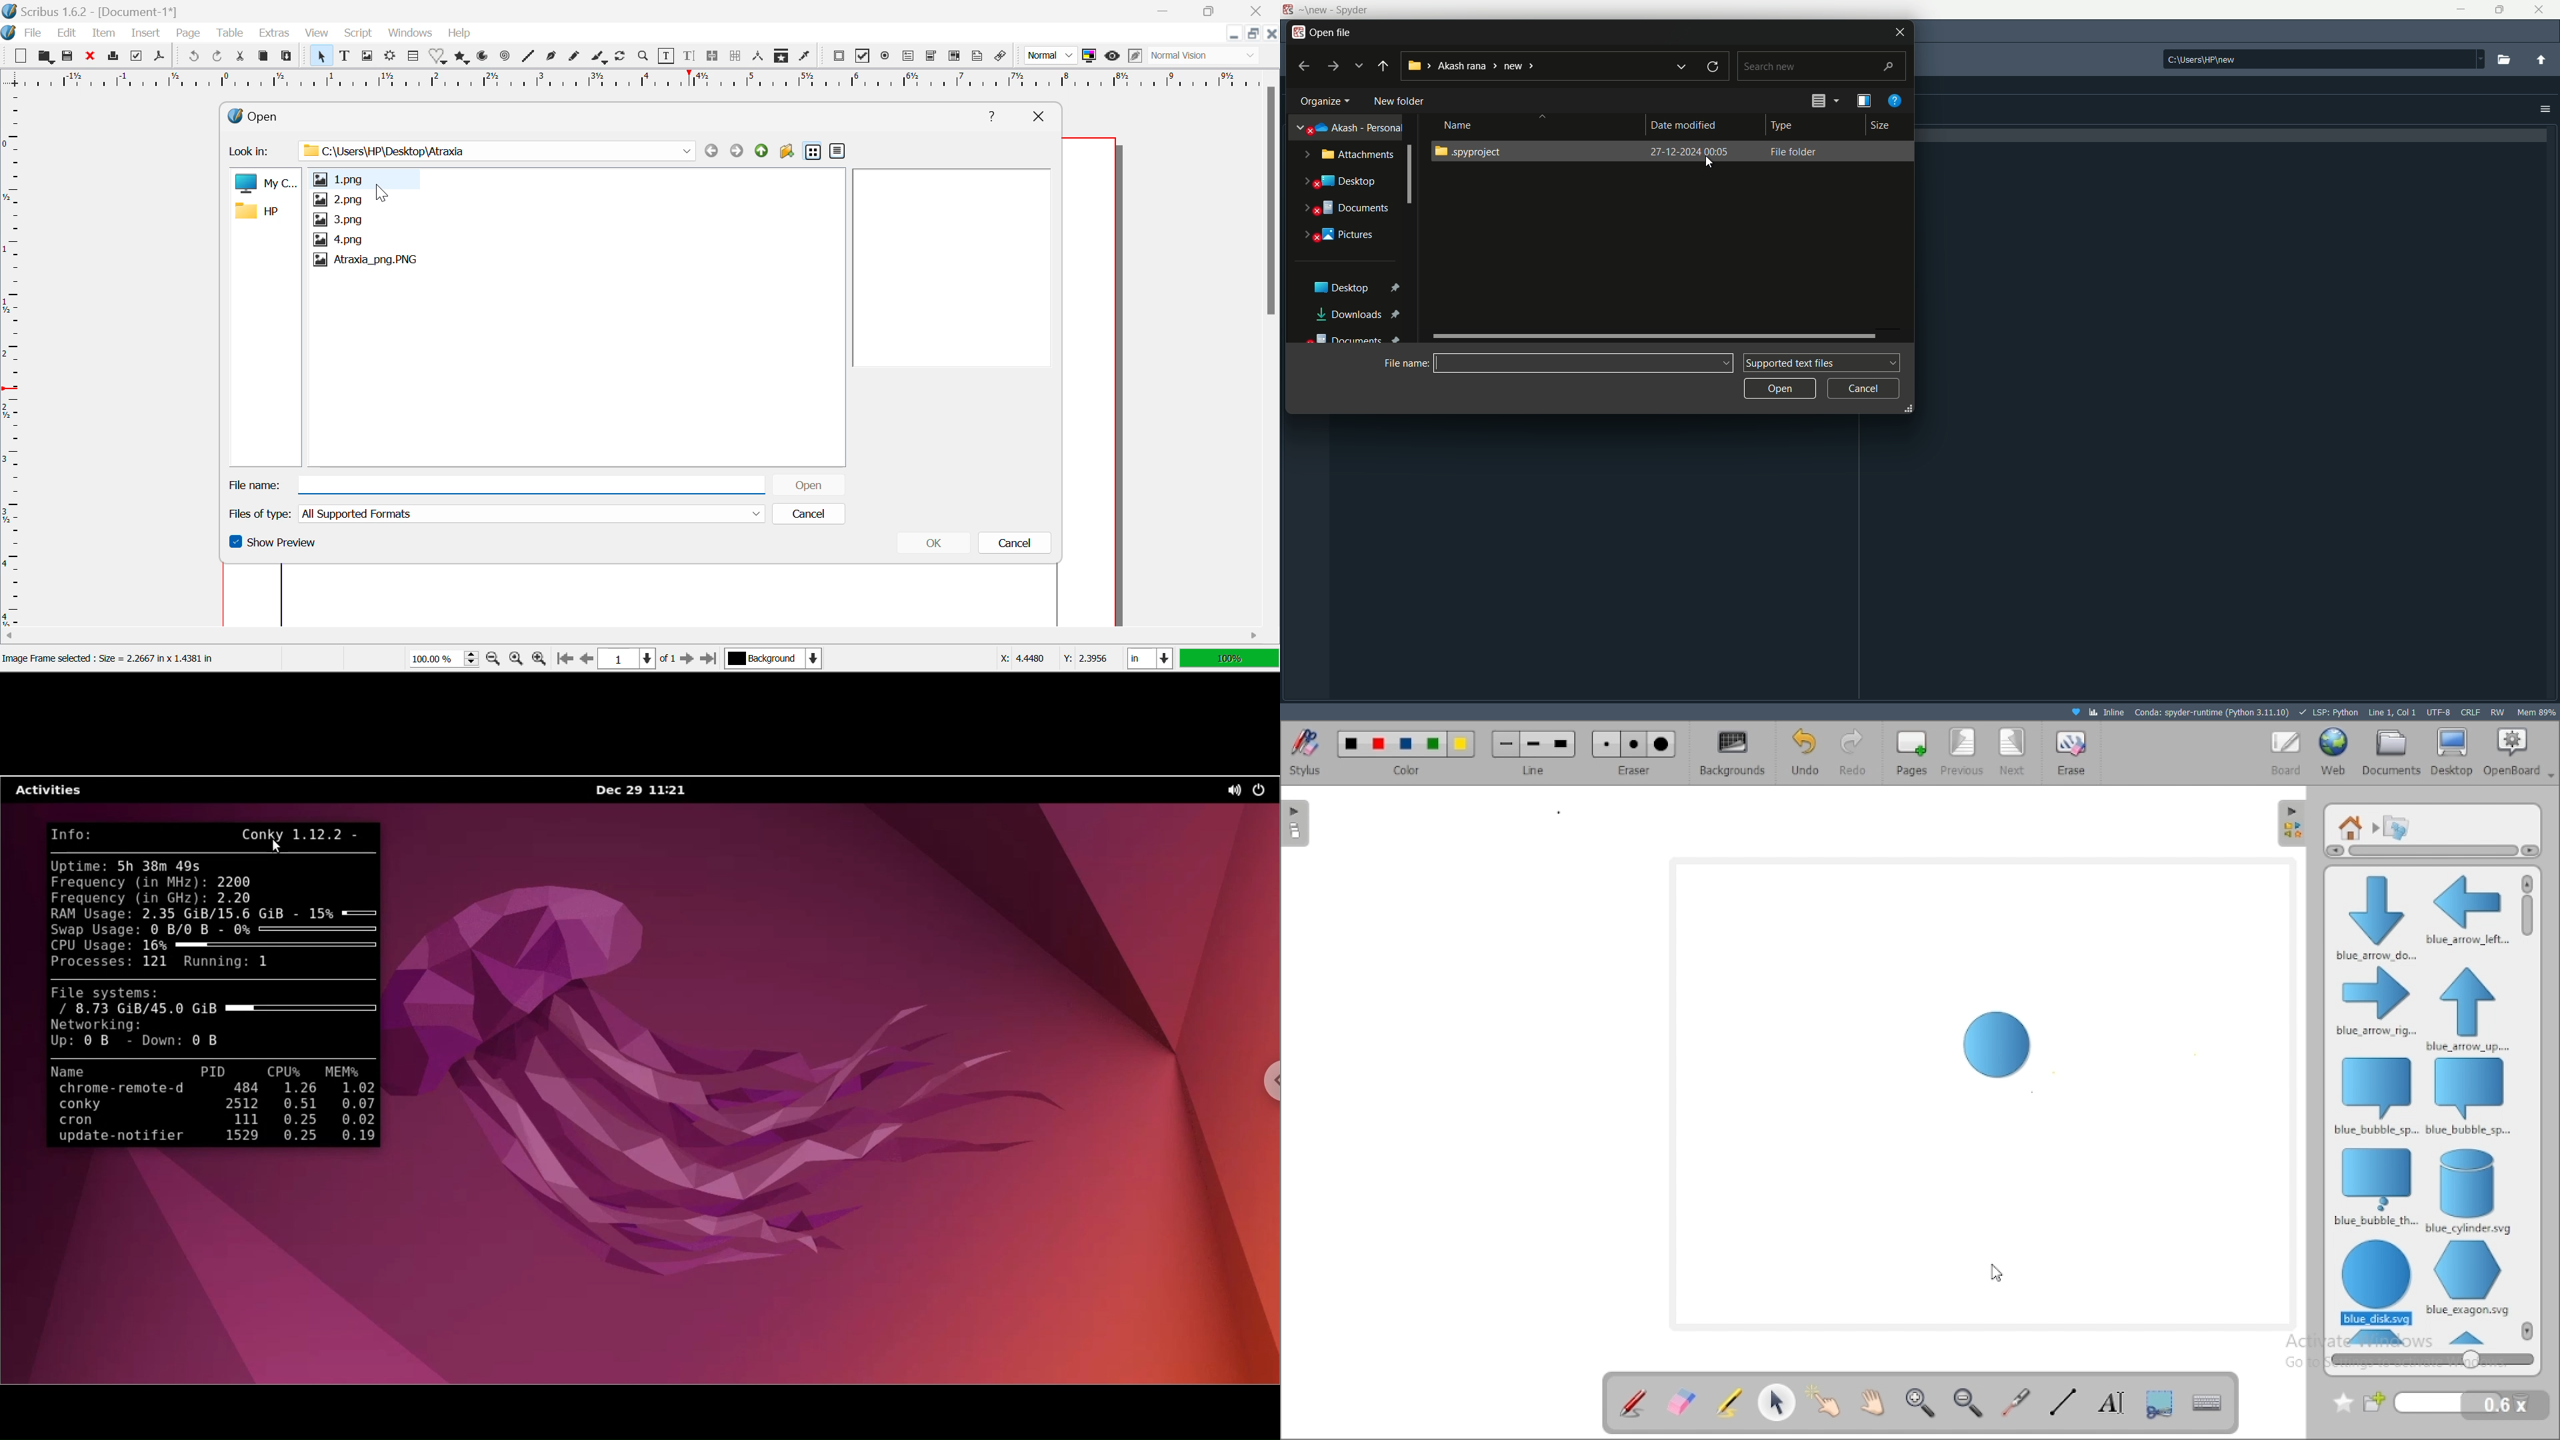  What do you see at coordinates (1343, 10) in the screenshot?
I see `Spyder` at bounding box center [1343, 10].